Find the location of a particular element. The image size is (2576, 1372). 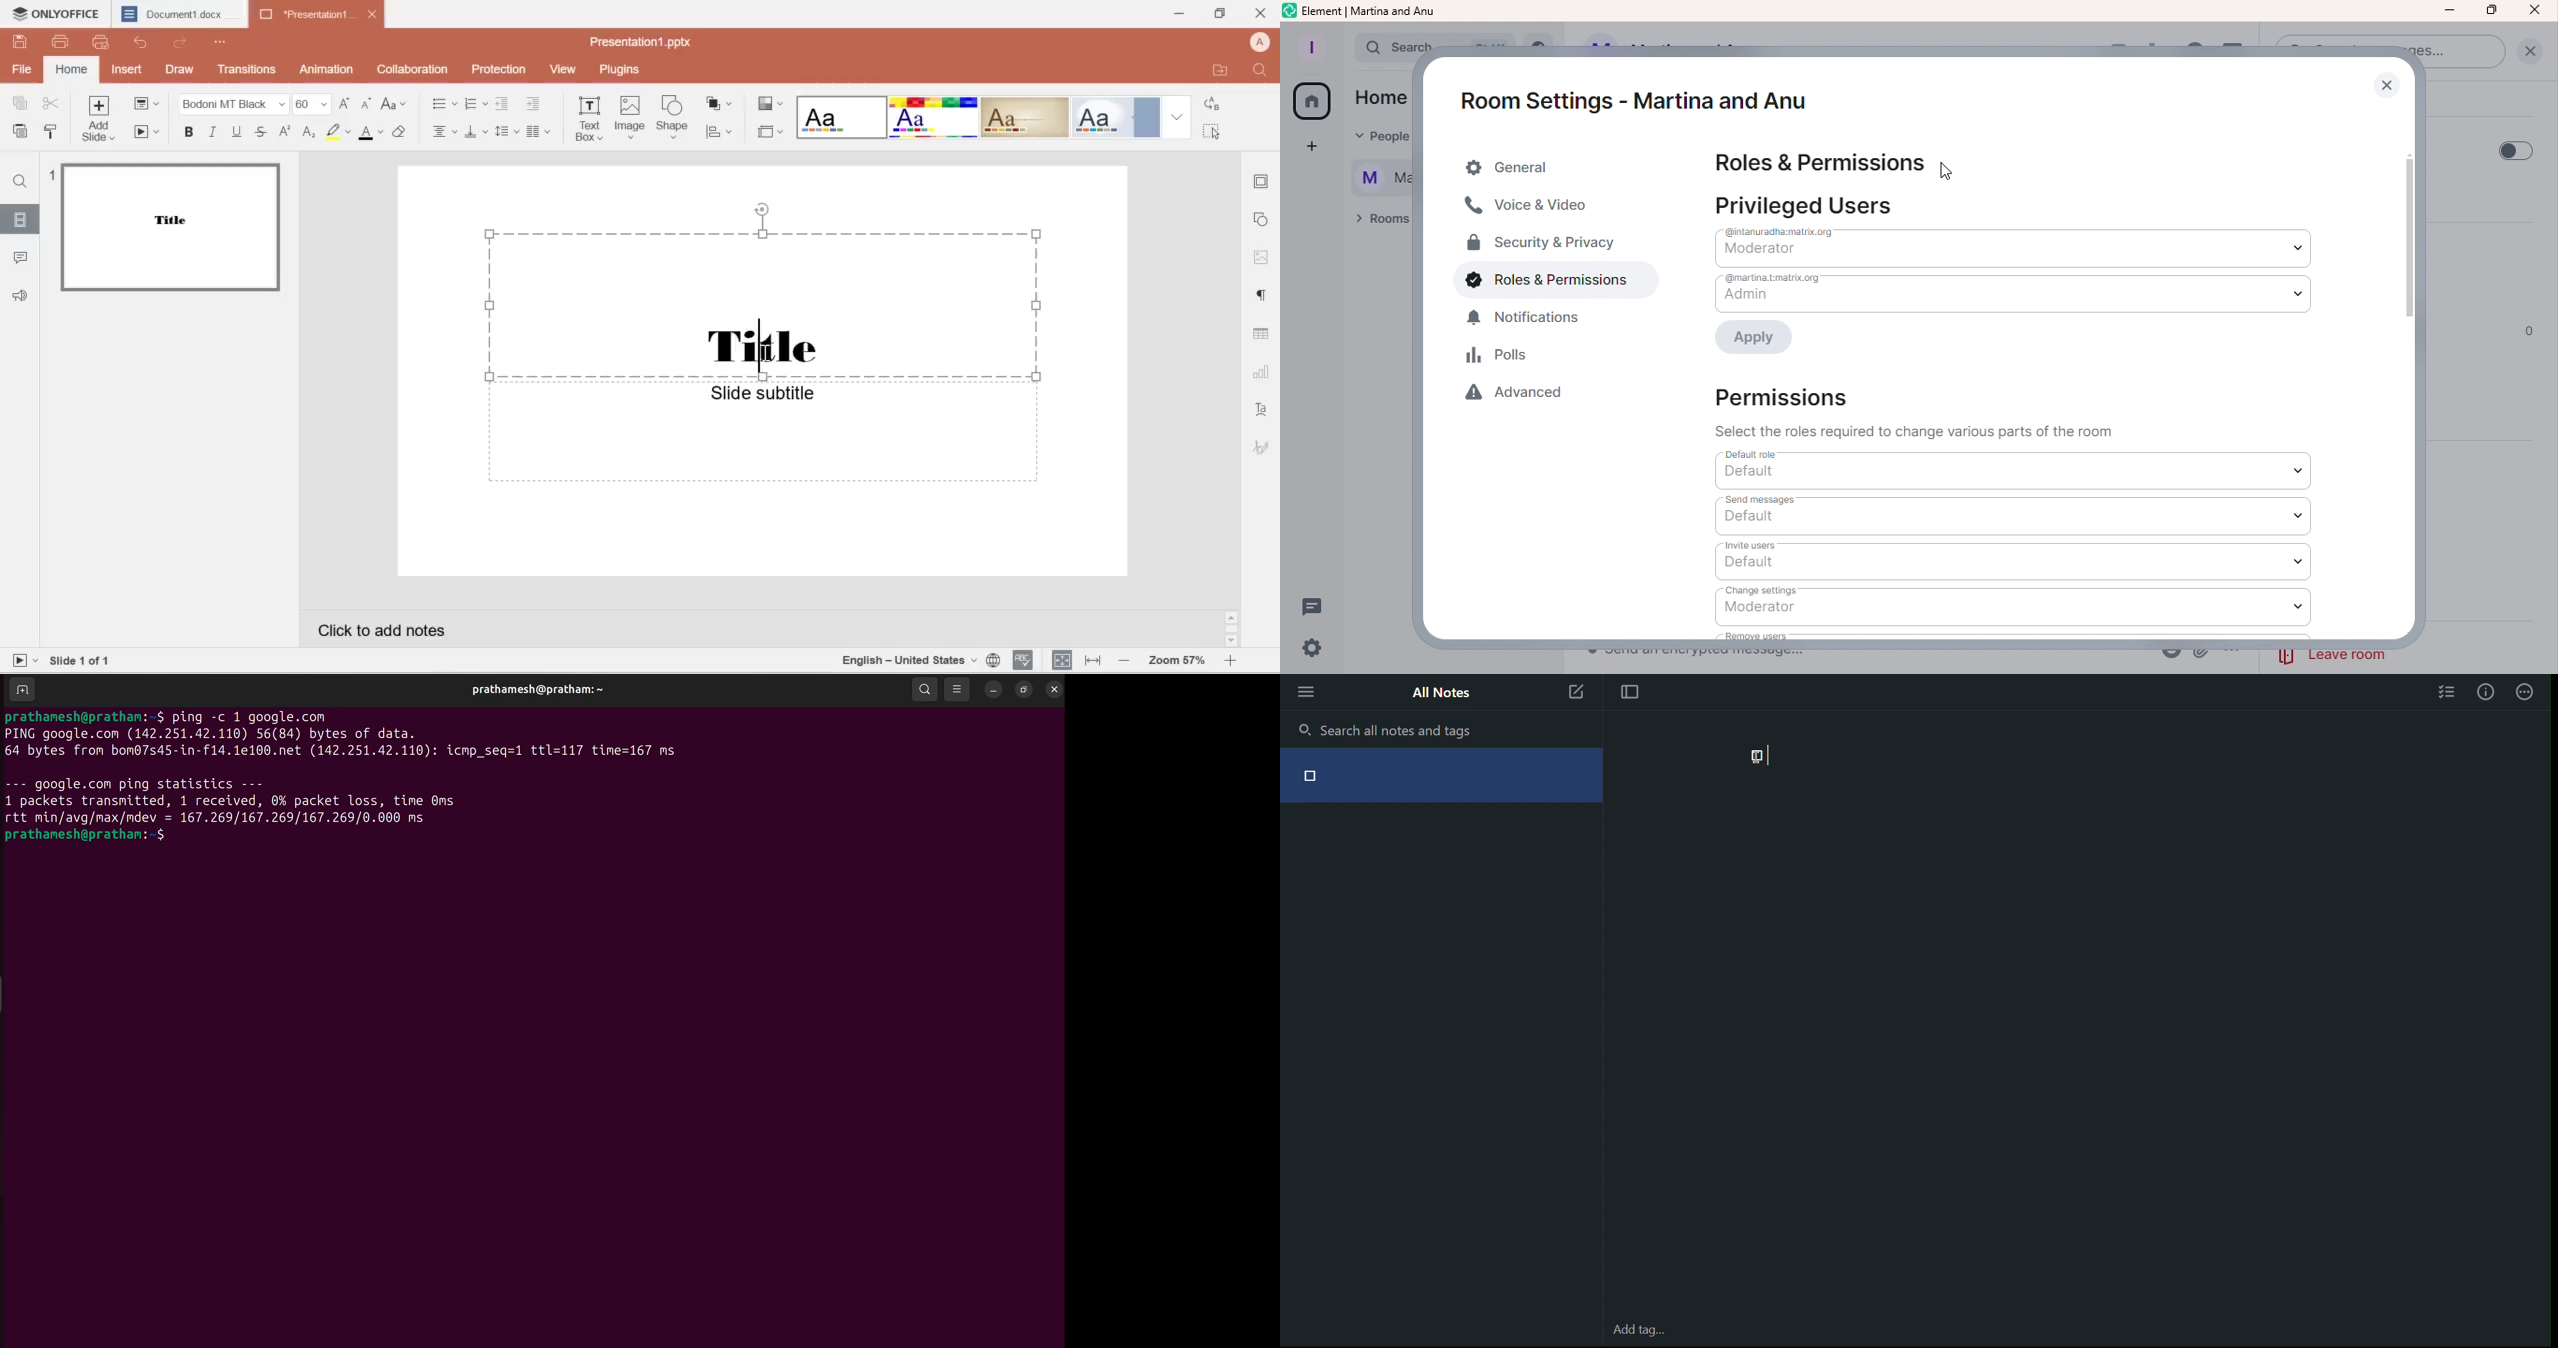

PING google.com (142.251.42.118) 56(84) bytes of data. 64 bytes from bom07s45-in-f14.1e100.net (142.251.42.110): icmp_seq=1 ttl=117 time=167 คร google.com ping statistics 1 packets transmitted, 1 received, 0% packet loss, time Ons rtt min/avg/max/mdev = 167.269/167.269/167.269/0.000 ms is located at coordinates (462, 775).